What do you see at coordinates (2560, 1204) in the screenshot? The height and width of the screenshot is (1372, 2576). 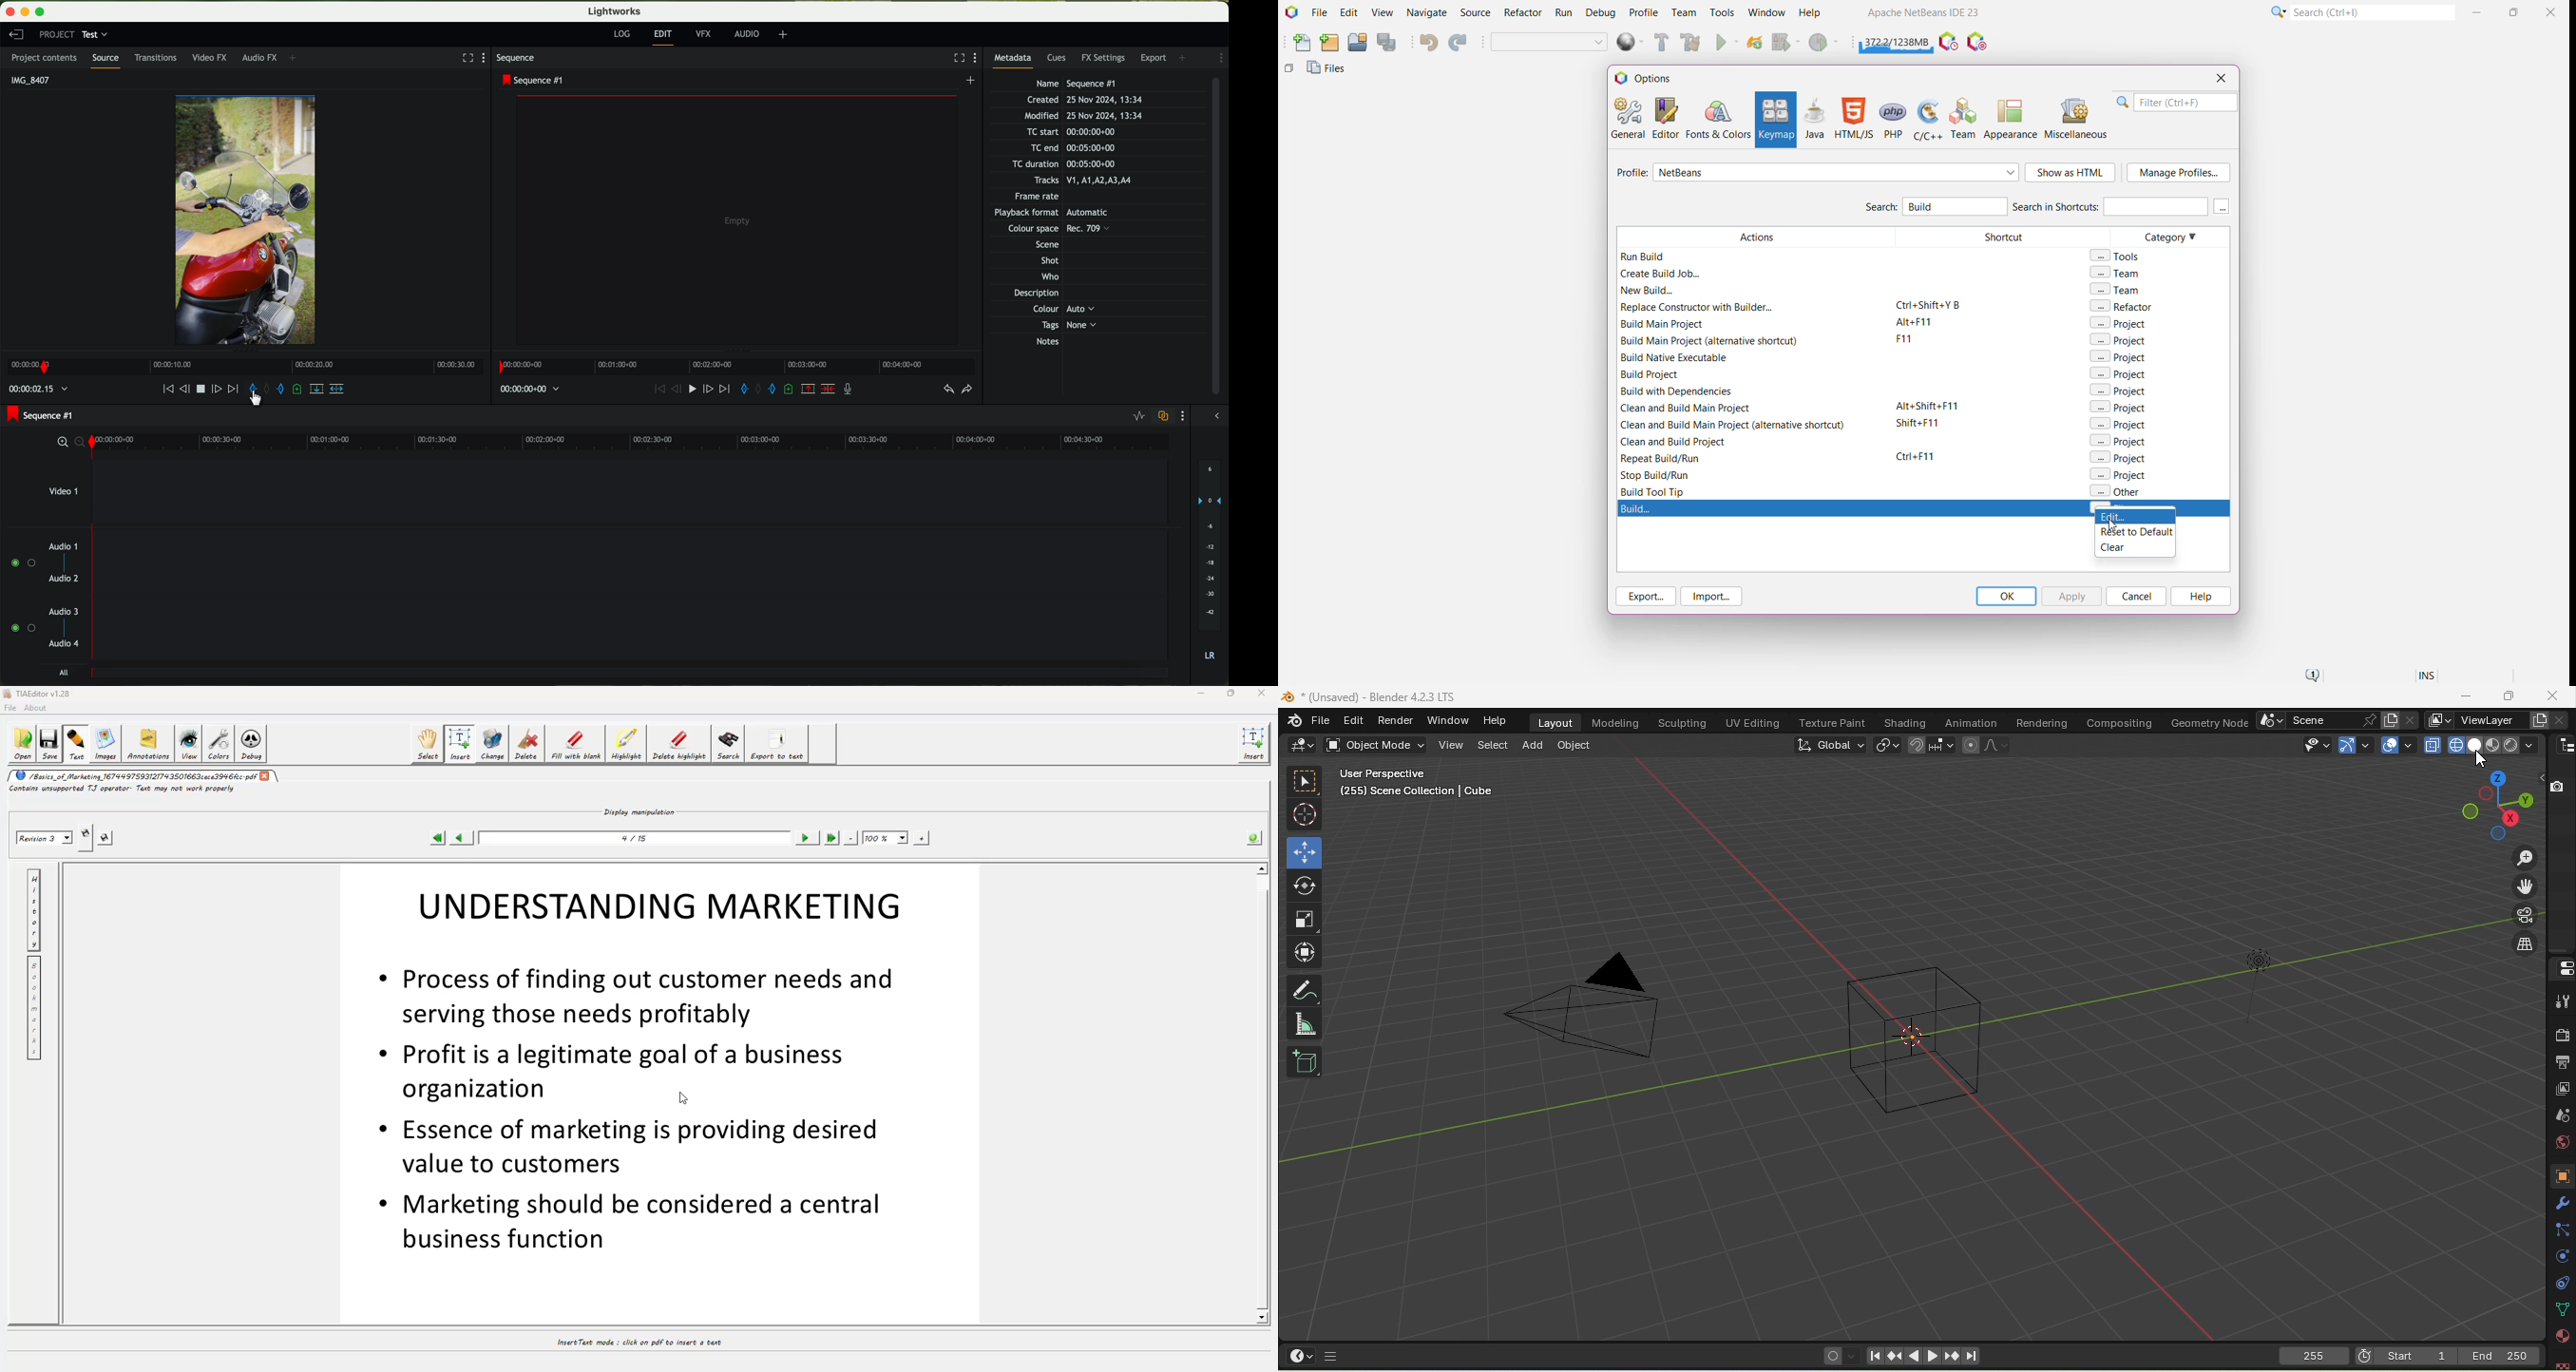 I see `Modifiers` at bounding box center [2560, 1204].